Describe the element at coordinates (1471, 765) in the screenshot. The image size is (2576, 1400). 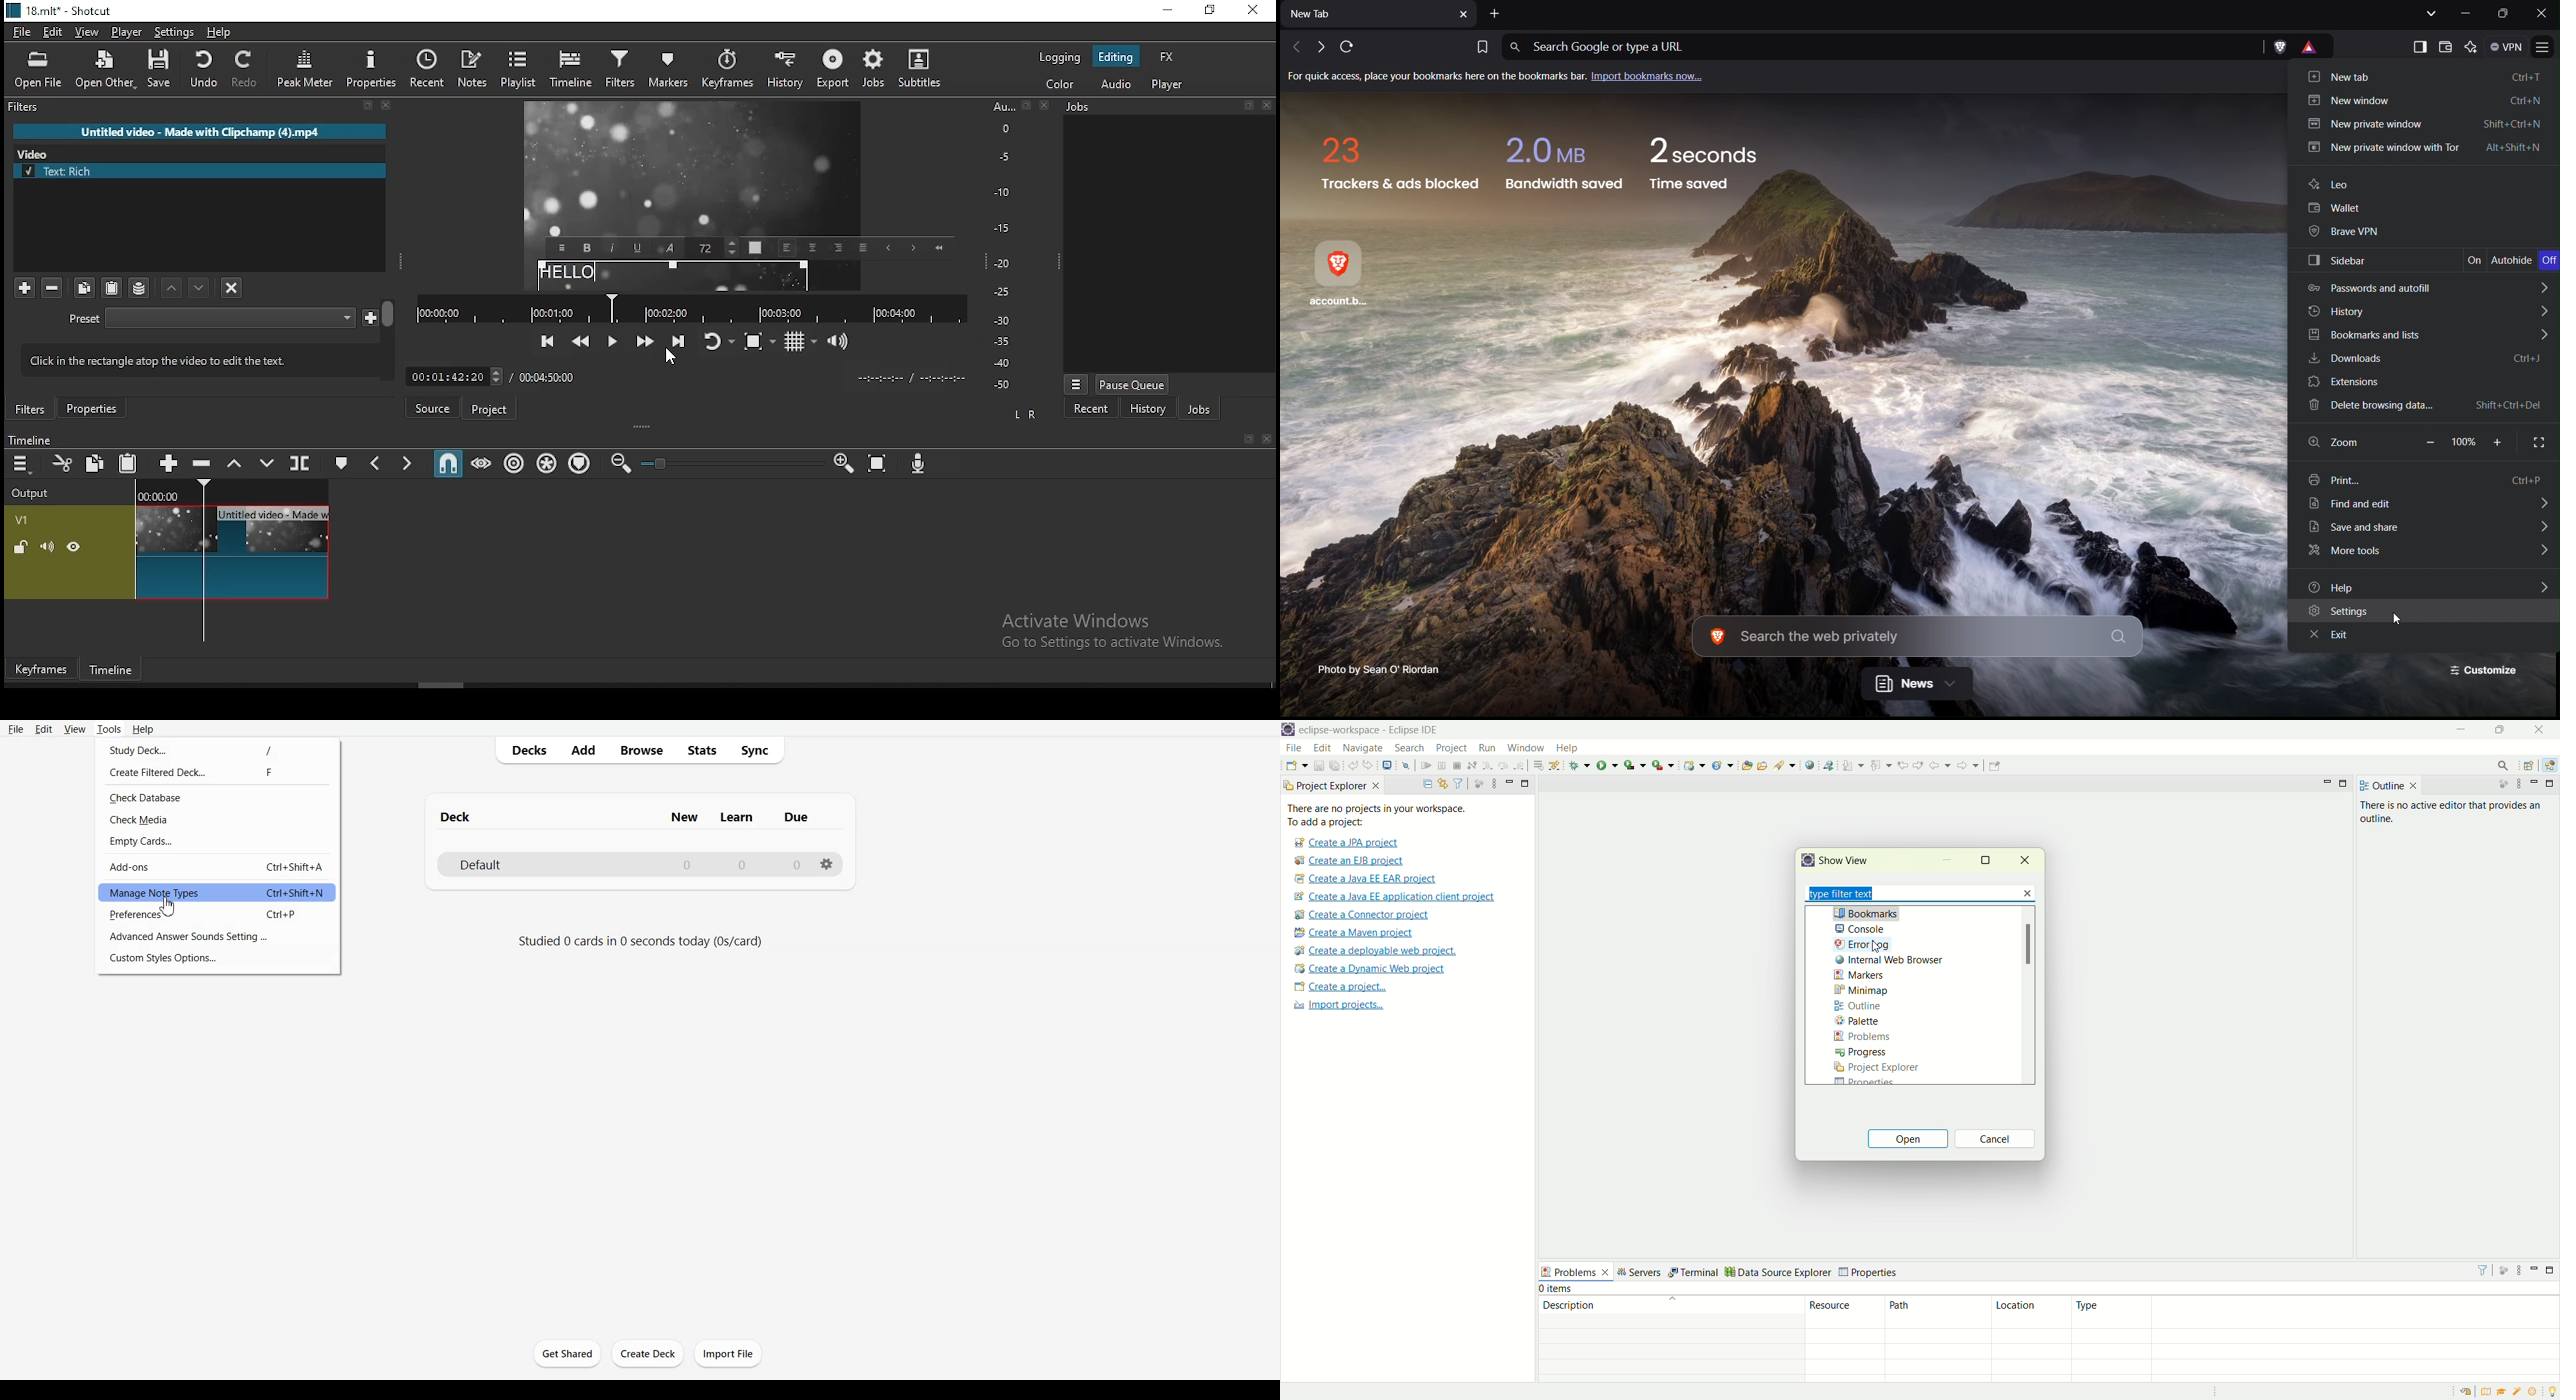
I see `disconnect` at that location.